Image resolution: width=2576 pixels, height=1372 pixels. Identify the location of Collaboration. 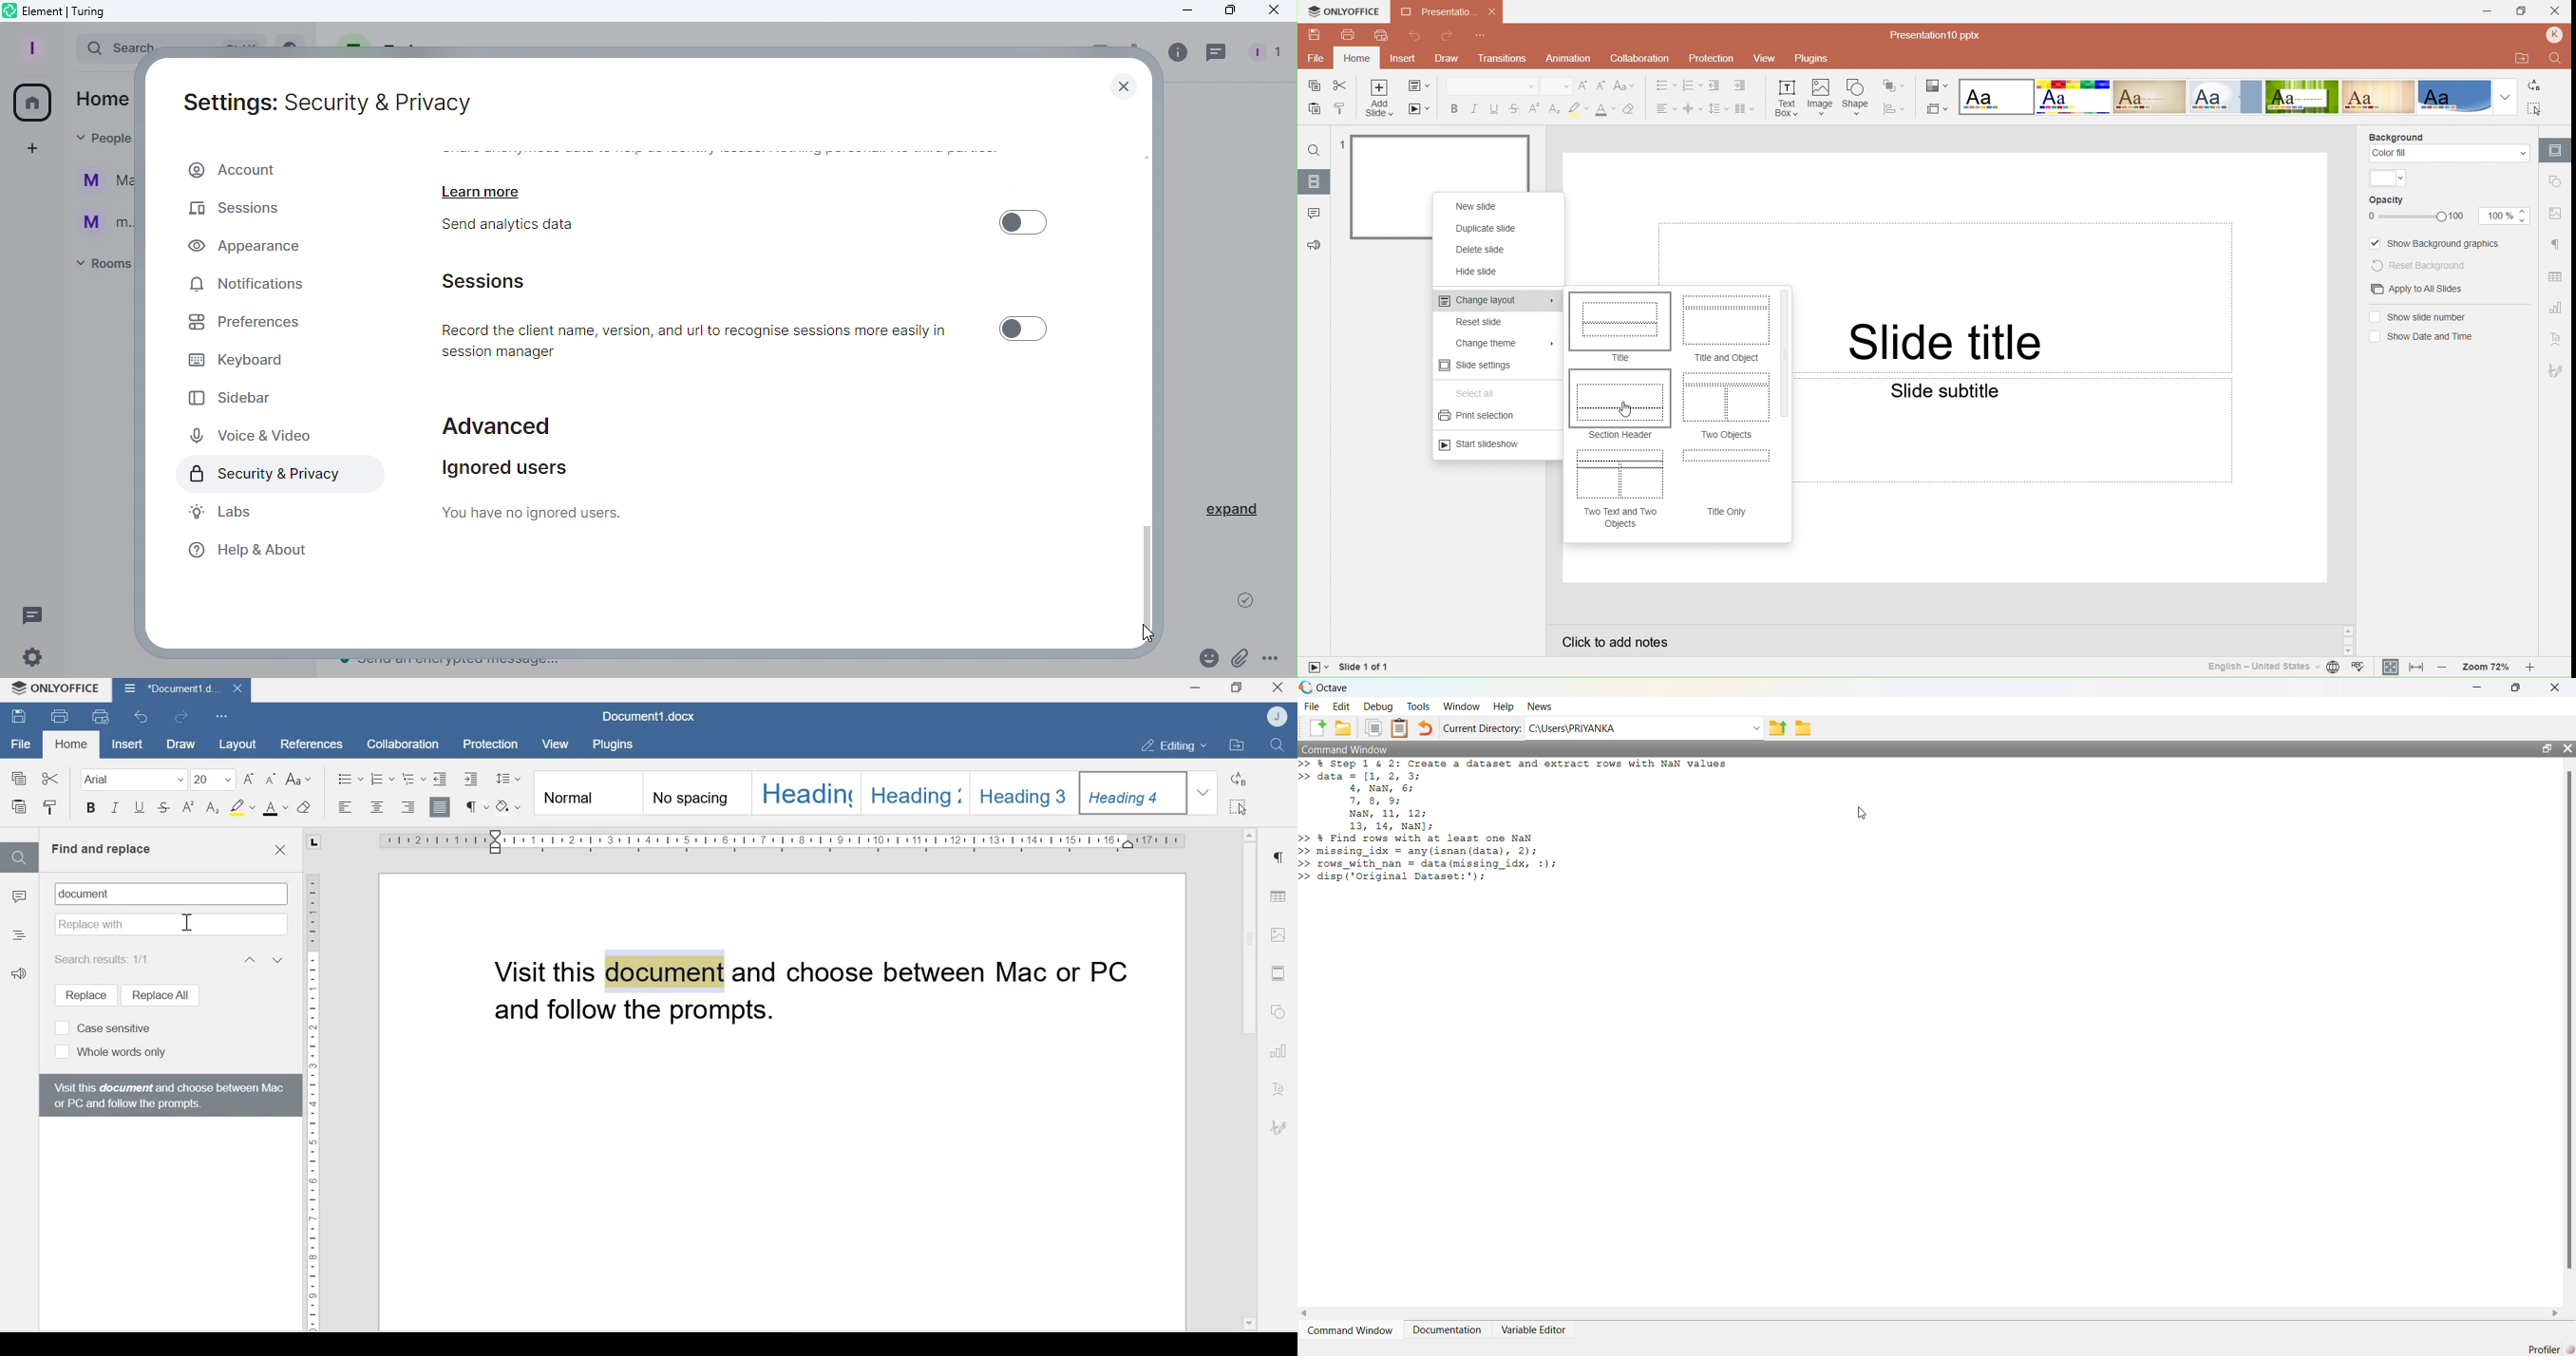
(1637, 58).